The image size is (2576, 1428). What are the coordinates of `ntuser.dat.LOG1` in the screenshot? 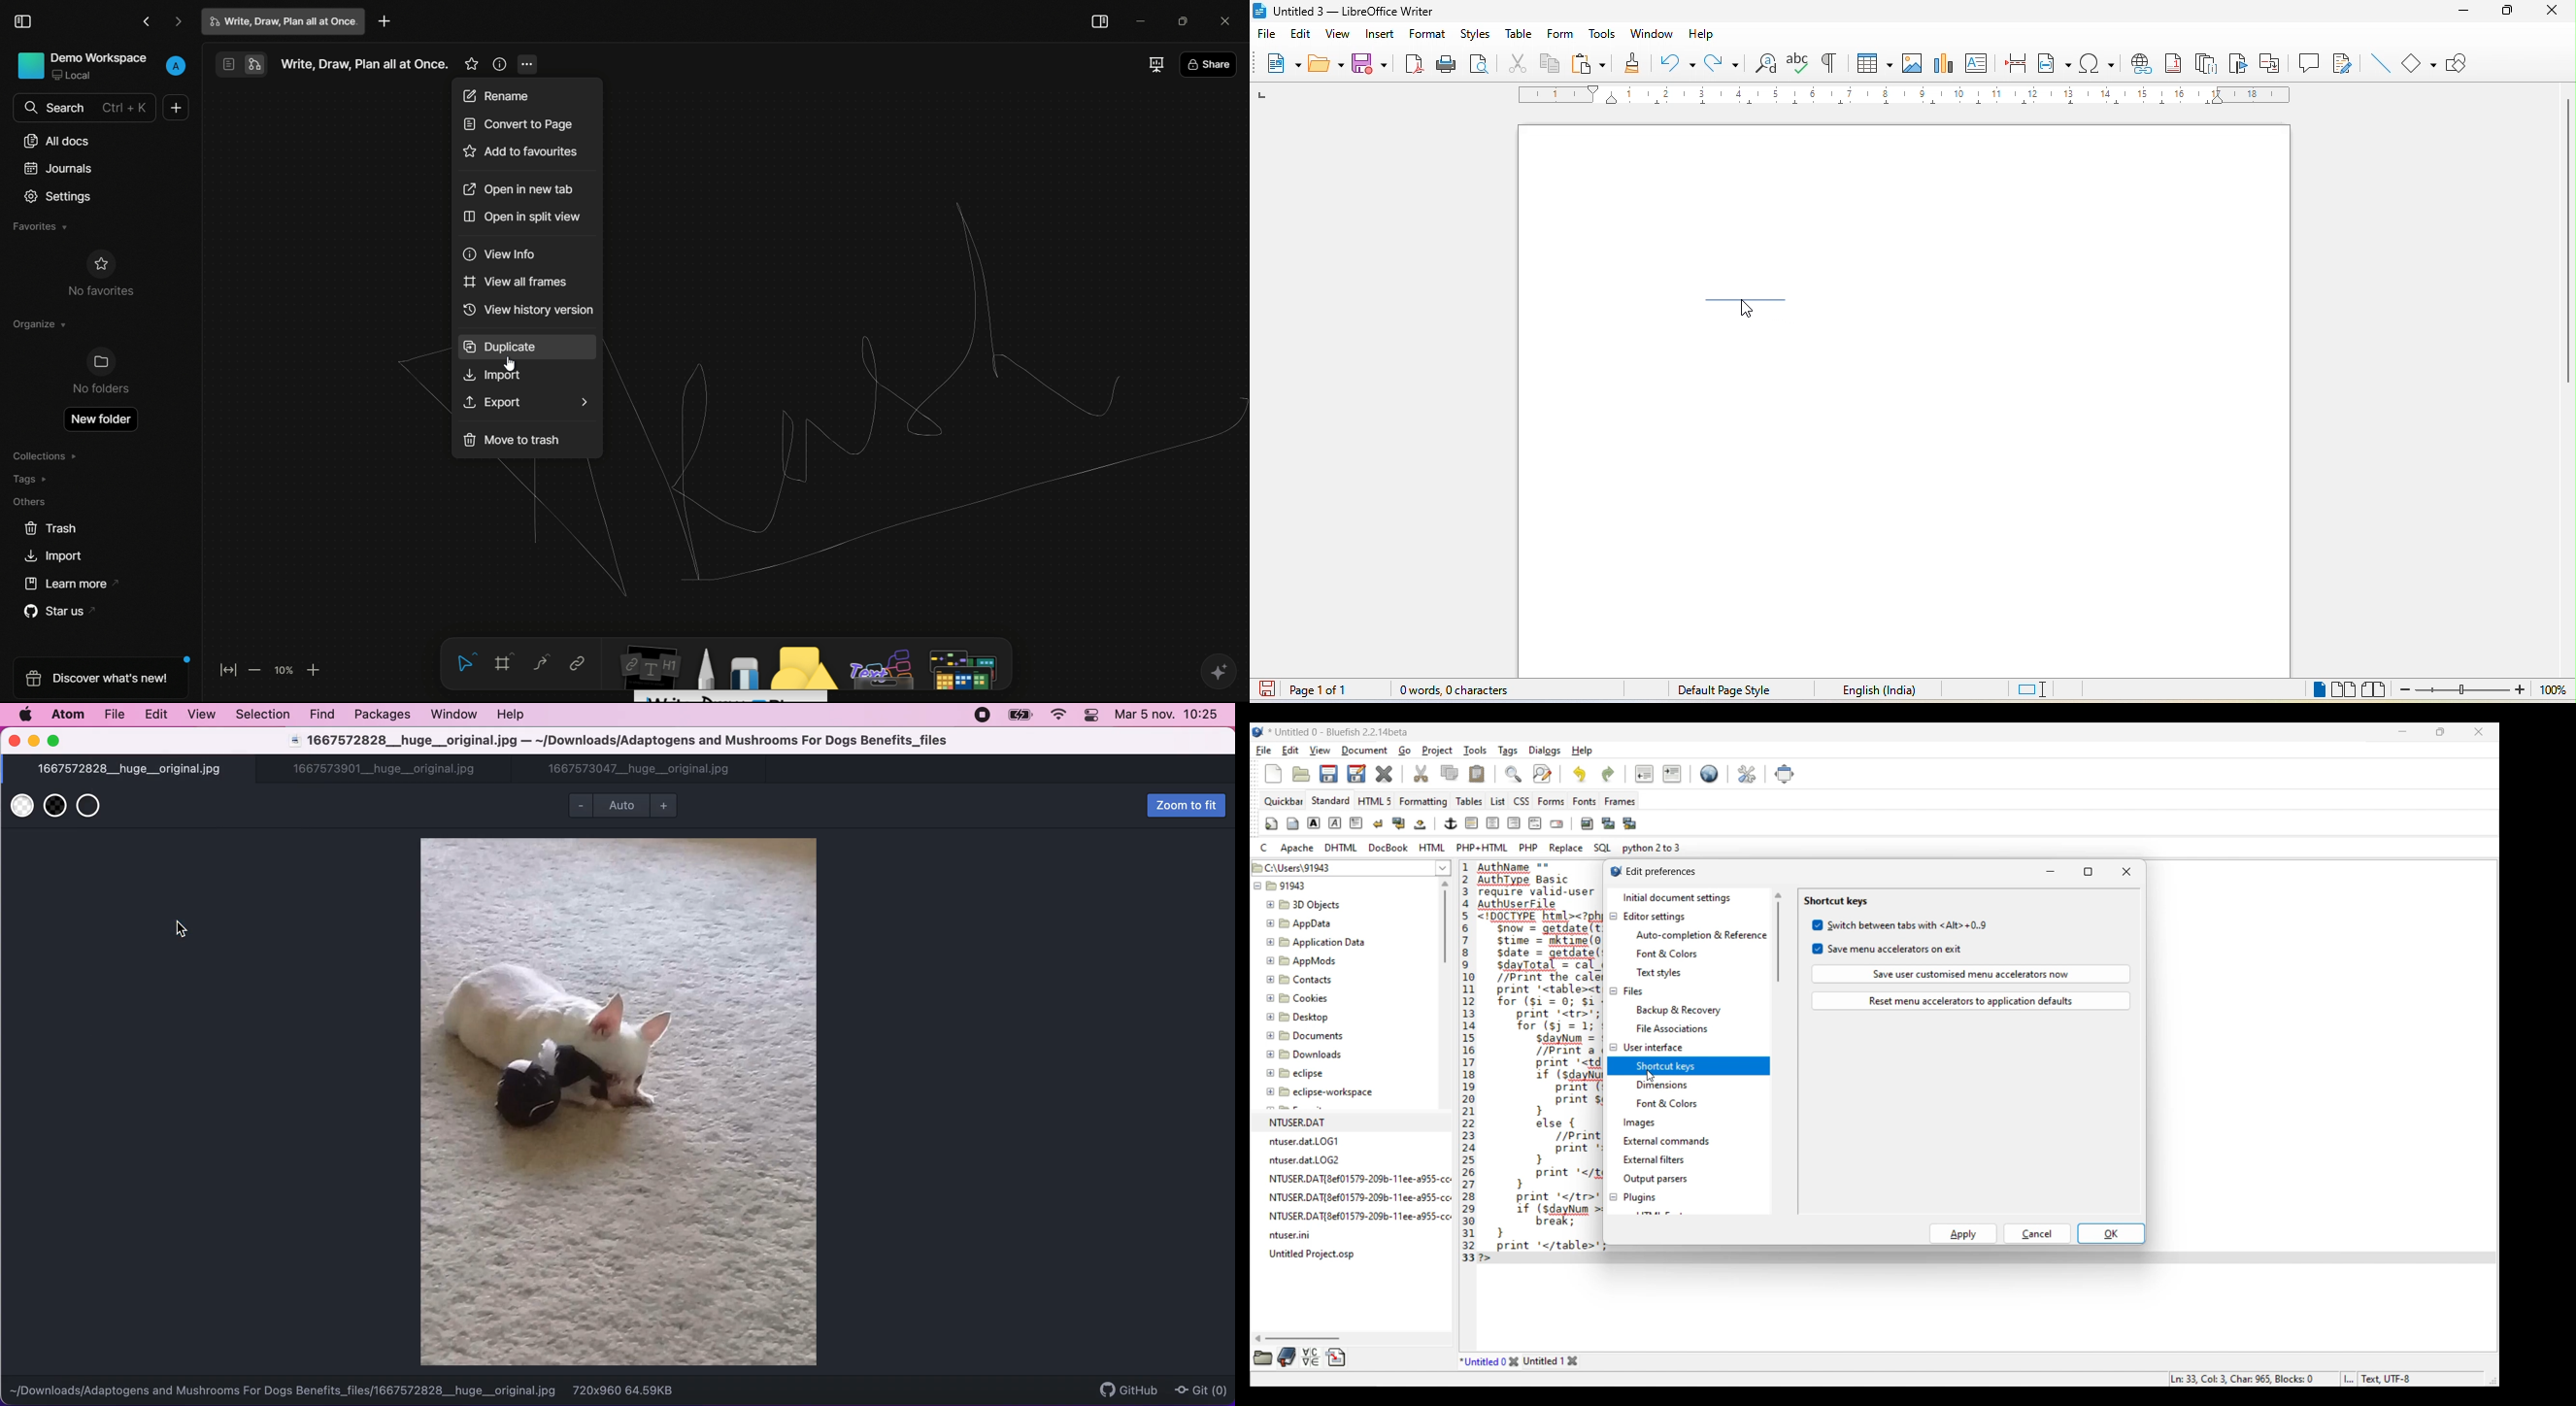 It's located at (1310, 1140).